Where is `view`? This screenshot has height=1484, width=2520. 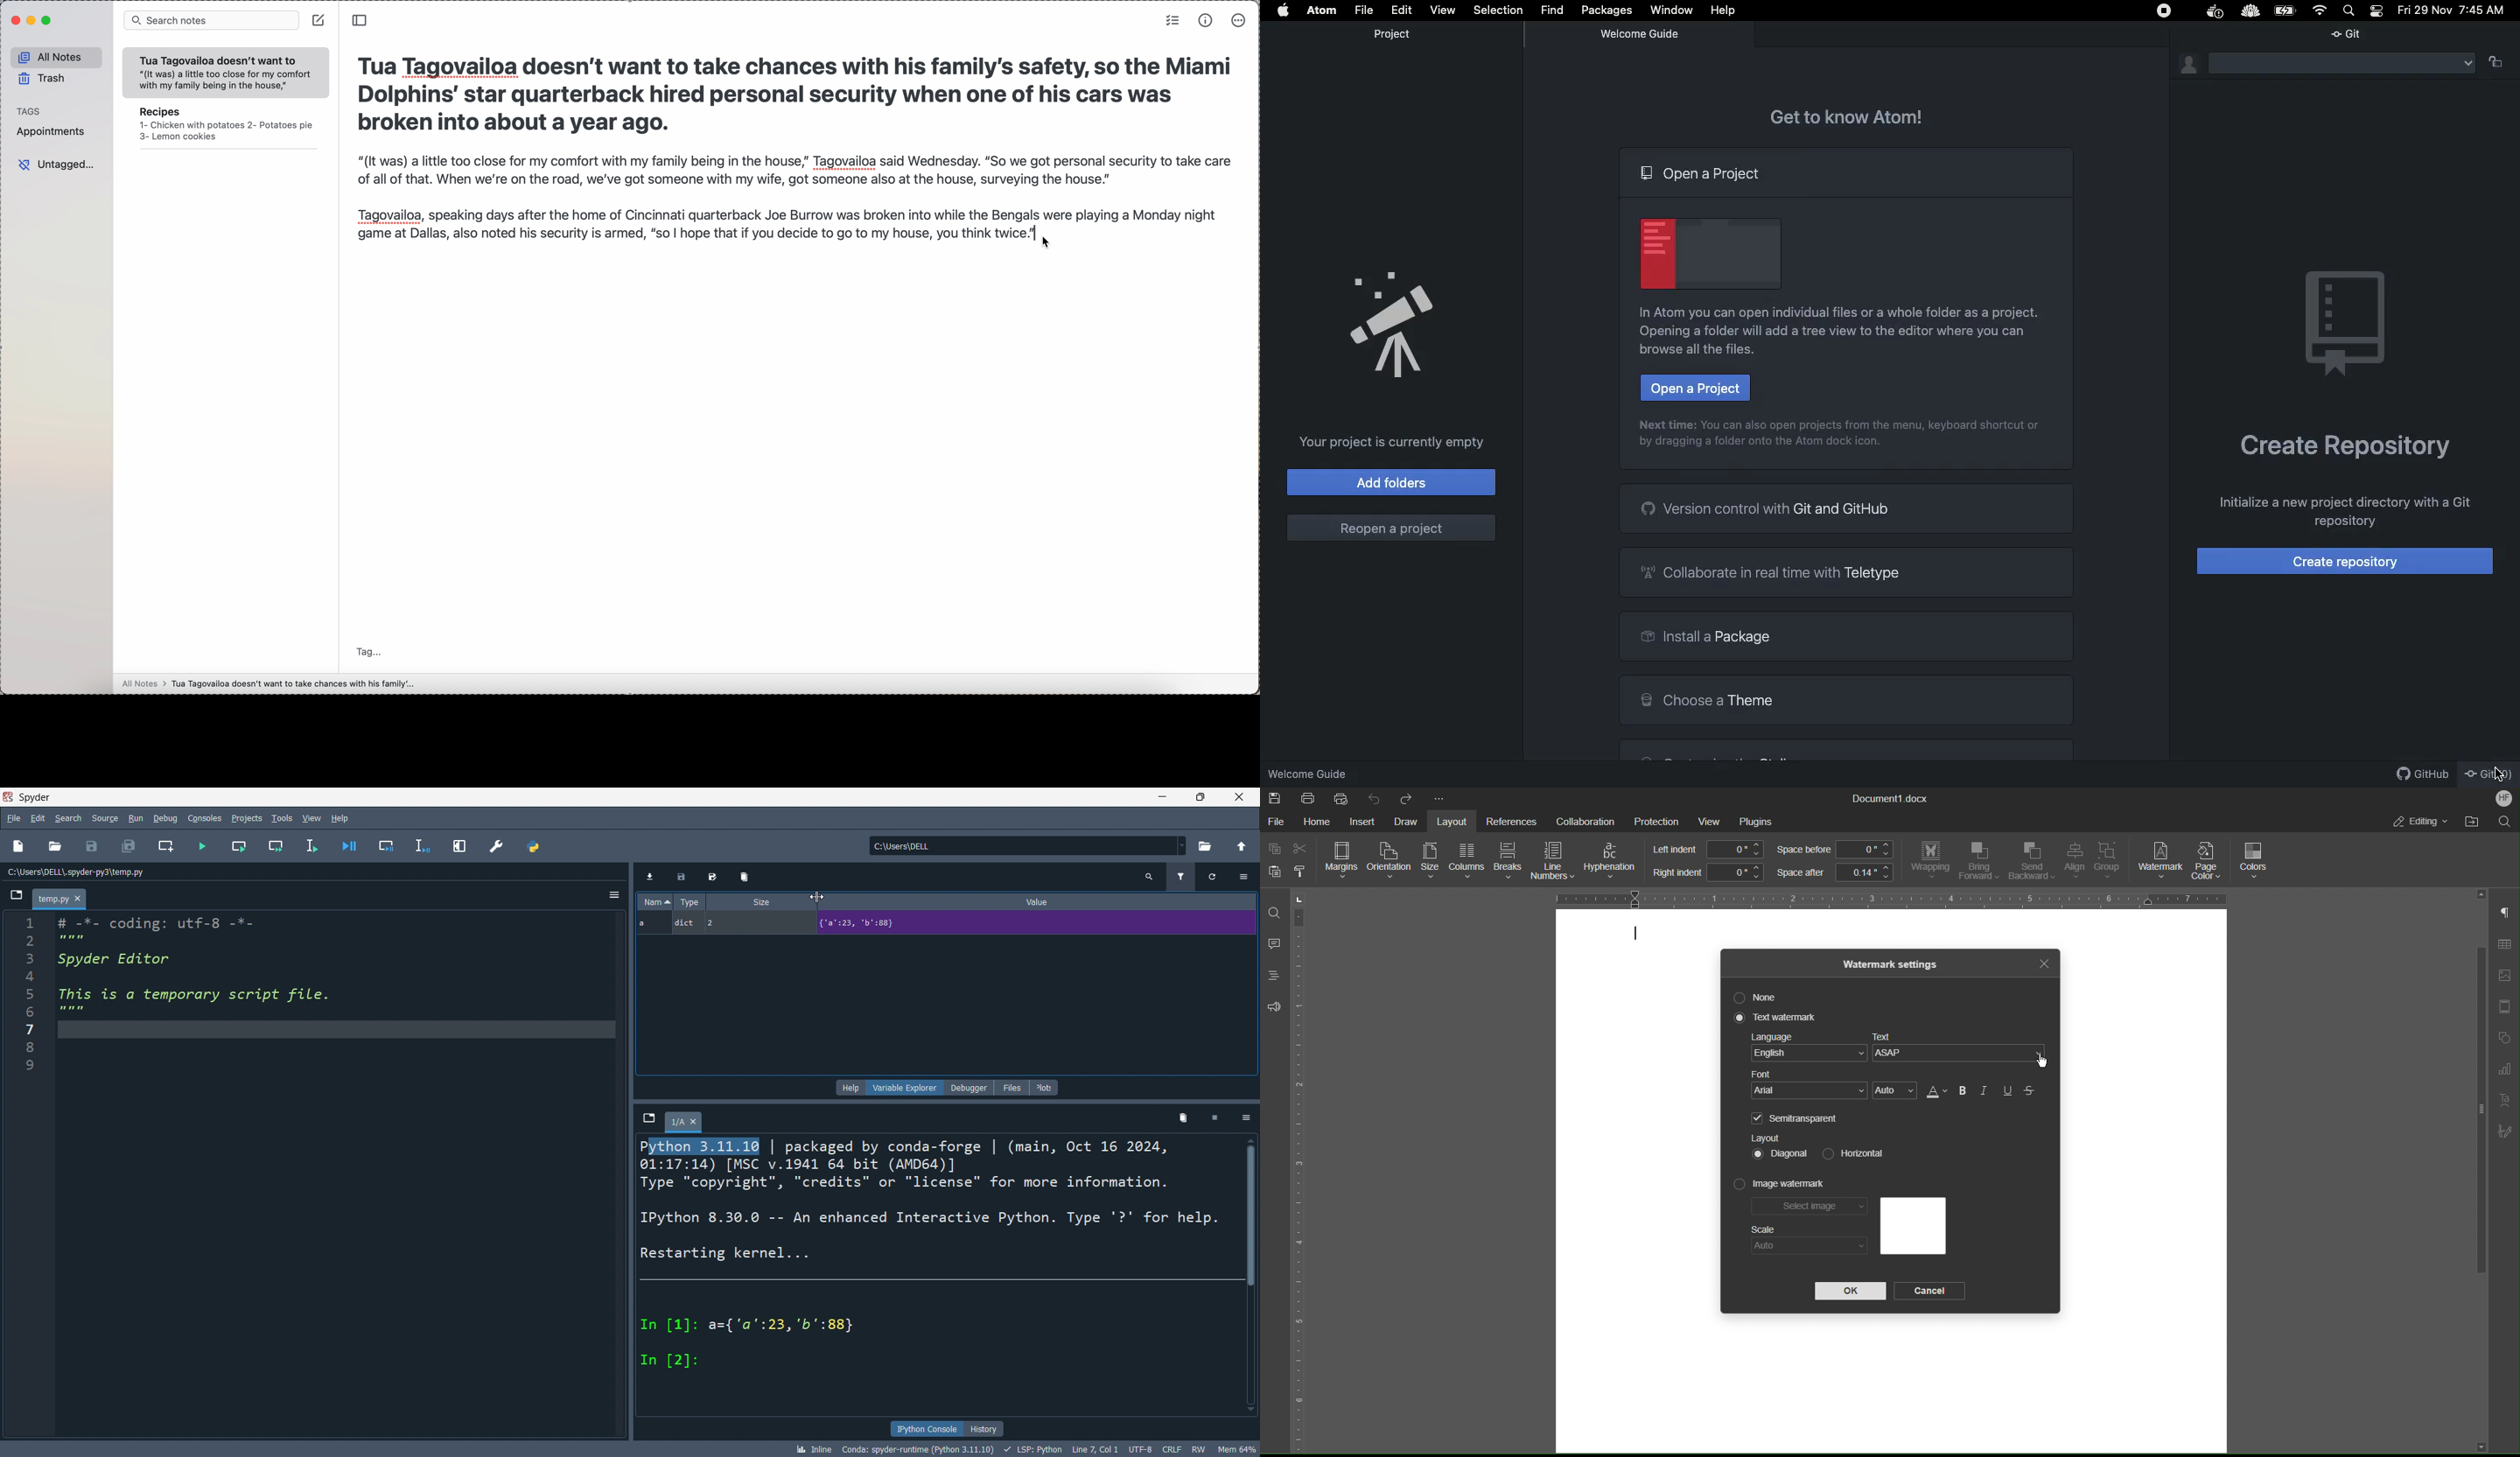
view is located at coordinates (310, 816).